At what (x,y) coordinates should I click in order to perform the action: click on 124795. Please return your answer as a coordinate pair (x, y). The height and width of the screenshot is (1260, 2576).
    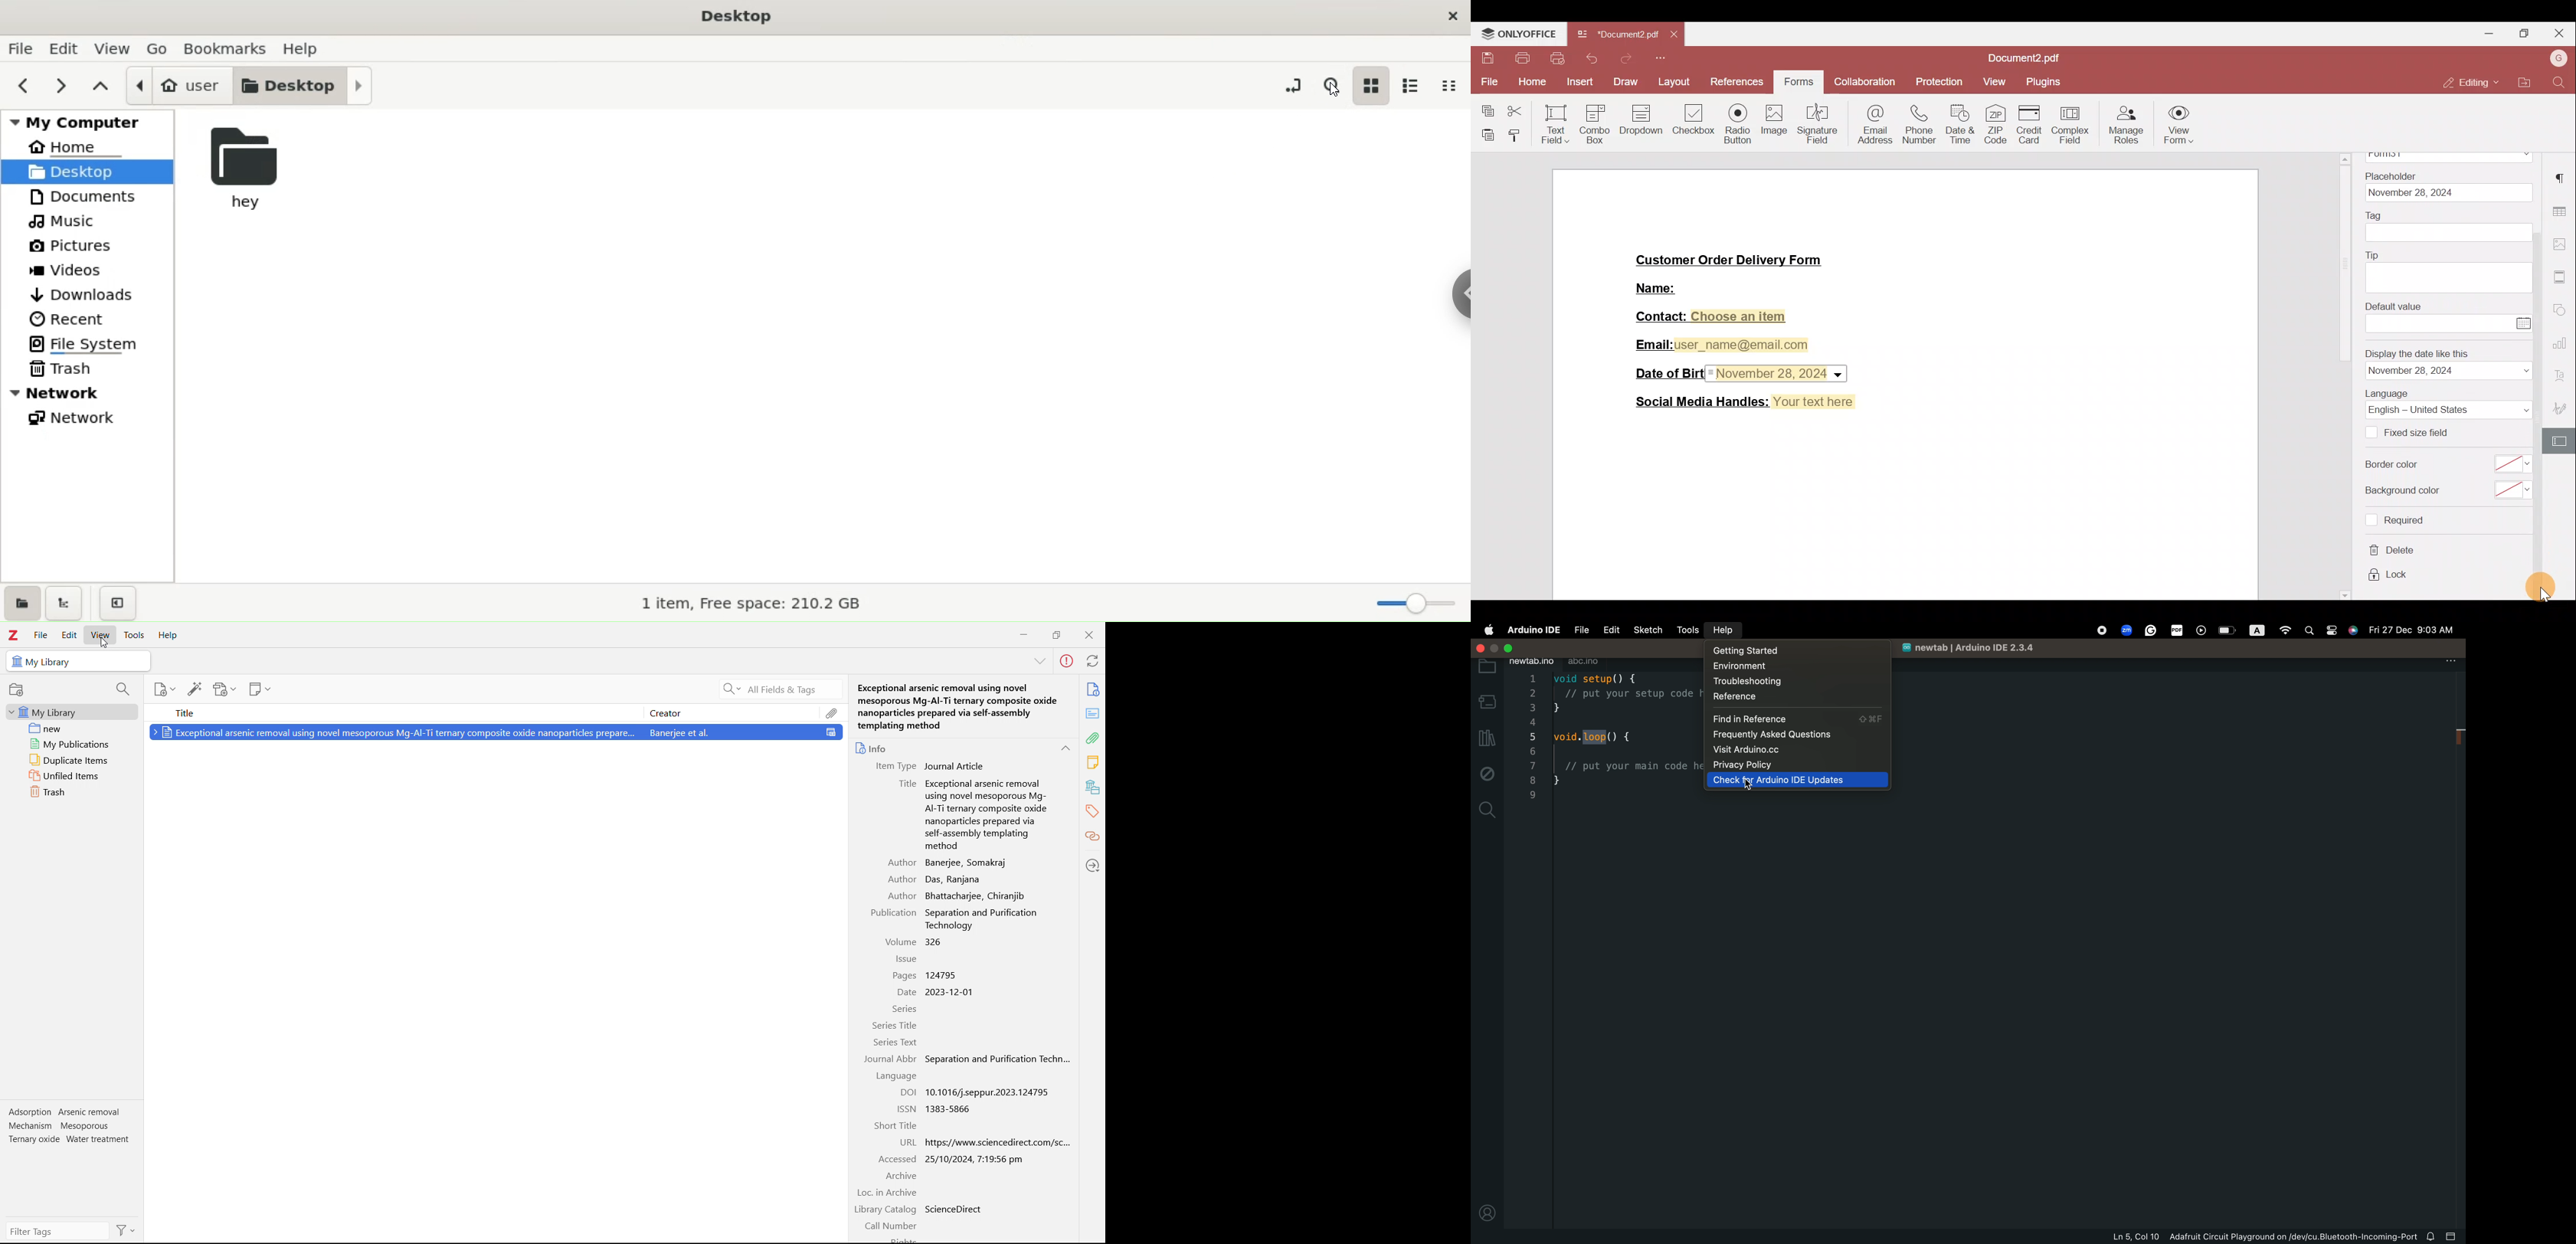
    Looking at the image, I should click on (942, 974).